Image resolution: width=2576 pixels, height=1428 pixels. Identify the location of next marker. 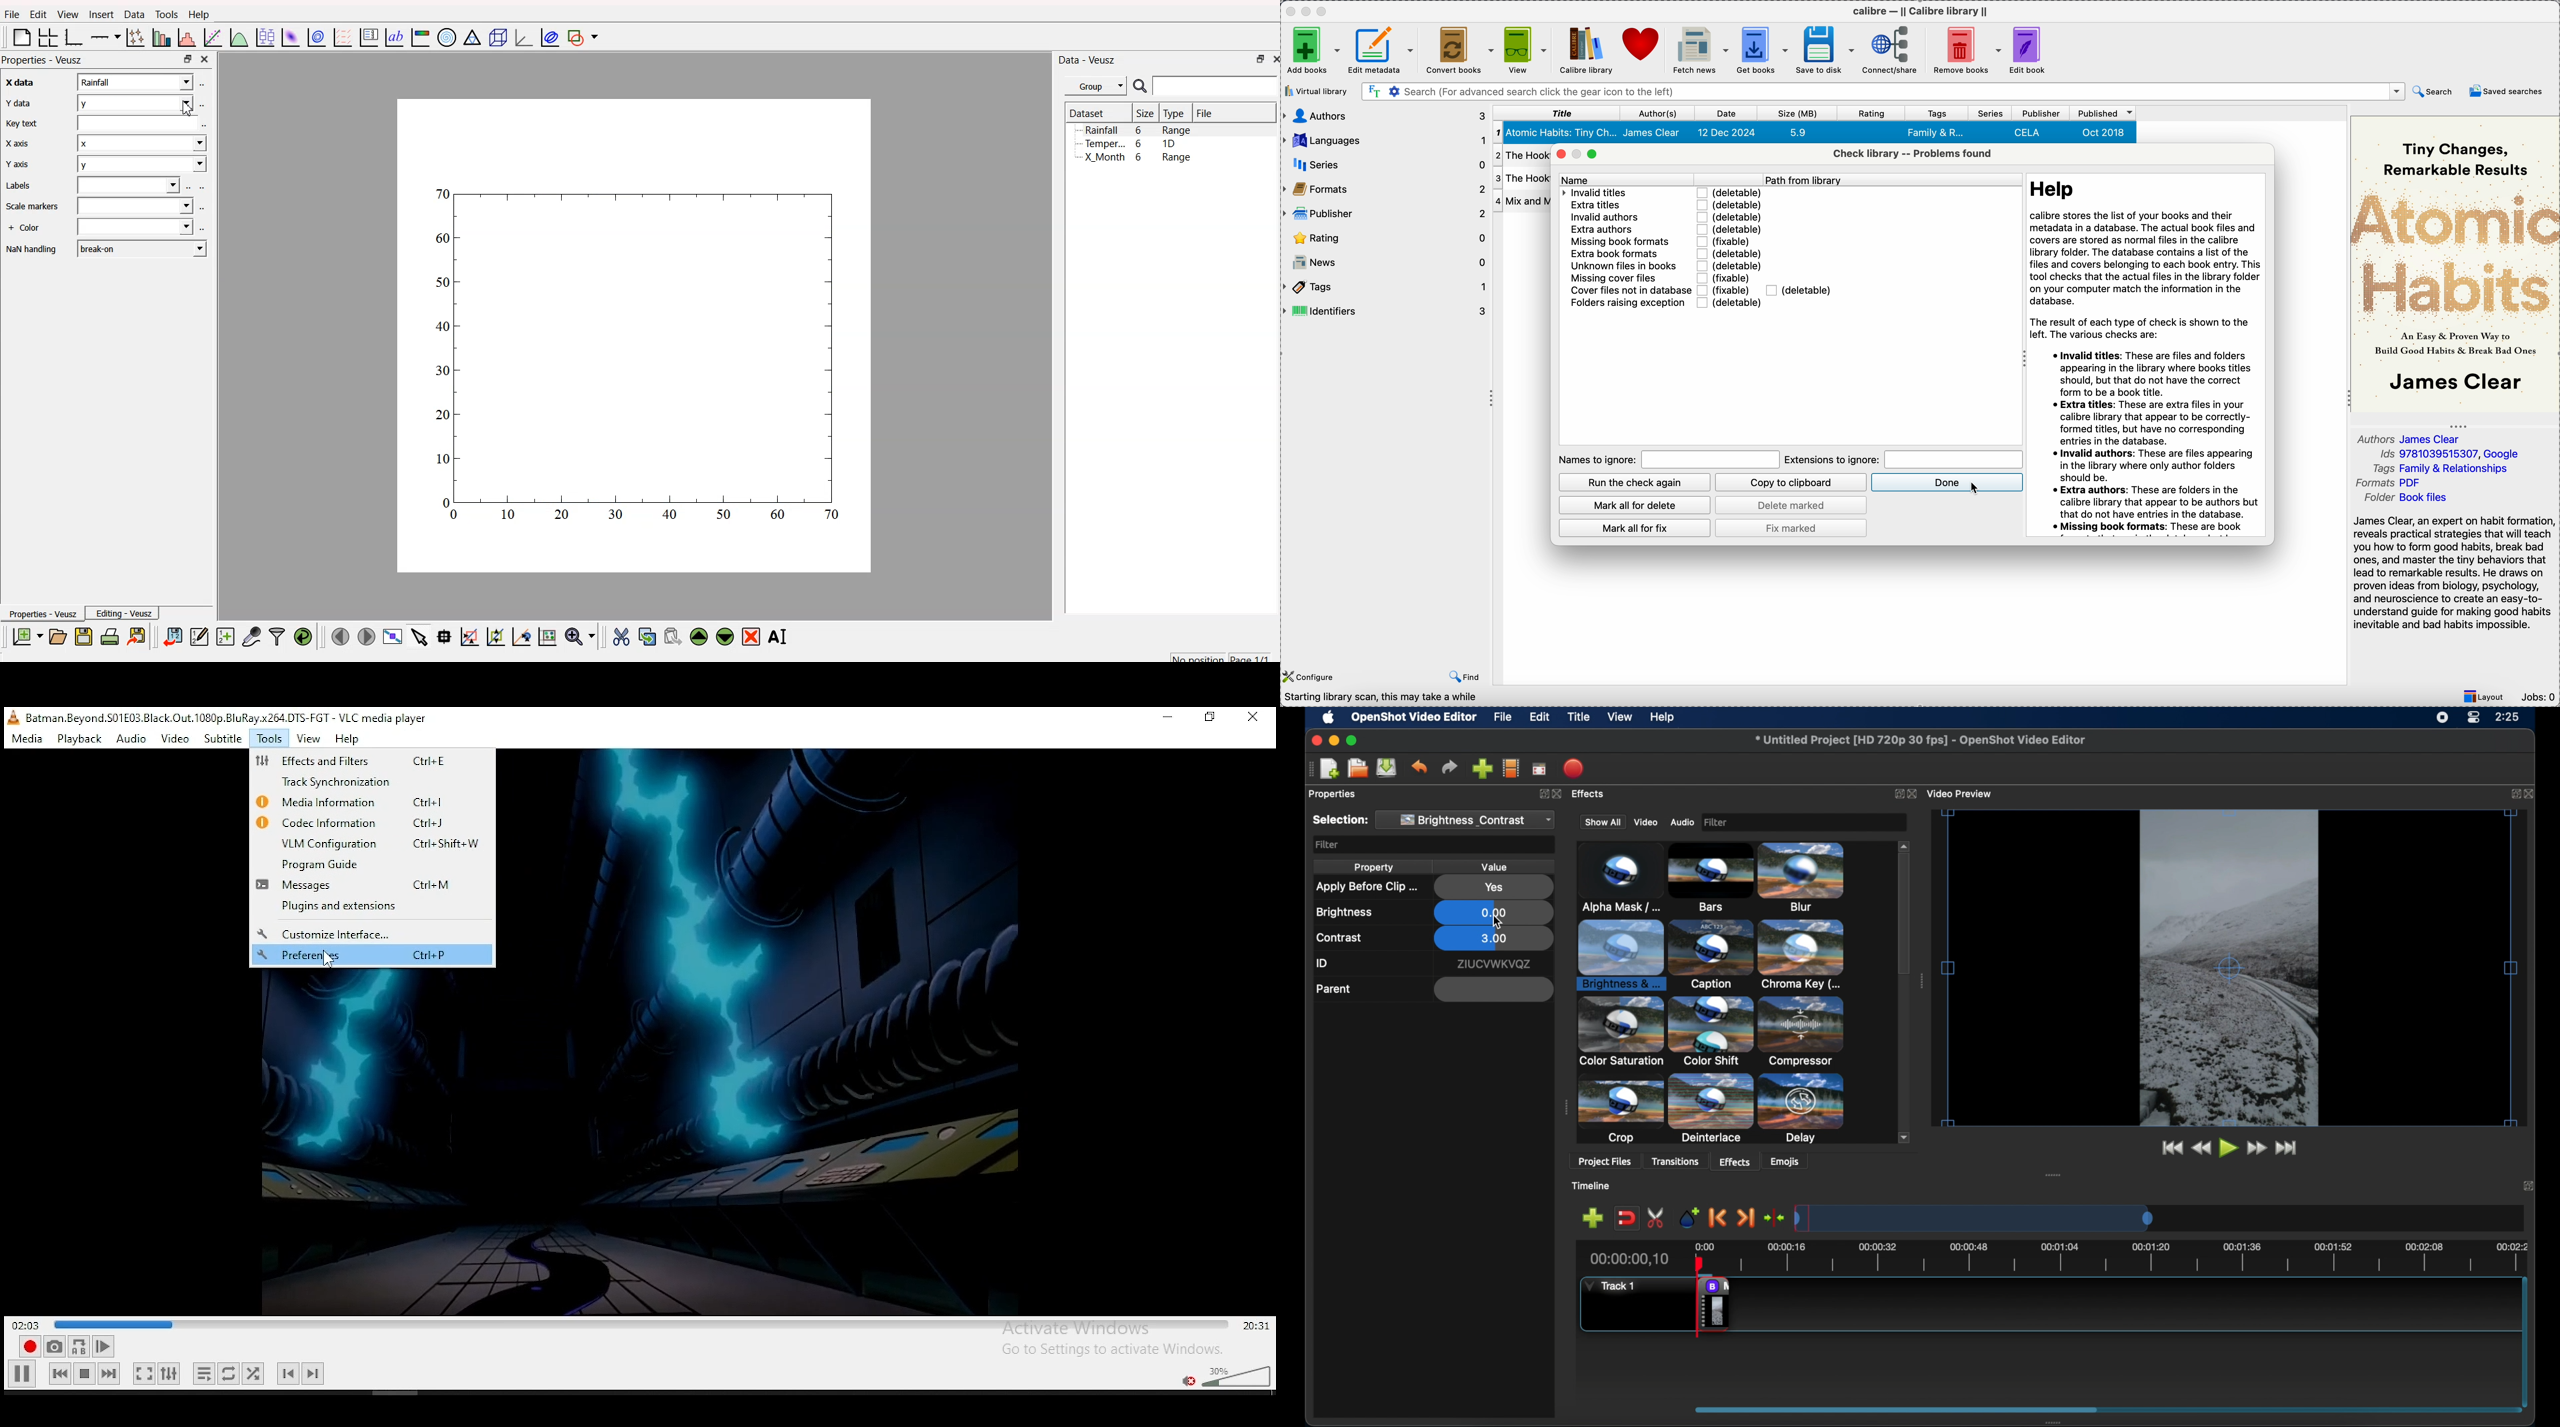
(1748, 1218).